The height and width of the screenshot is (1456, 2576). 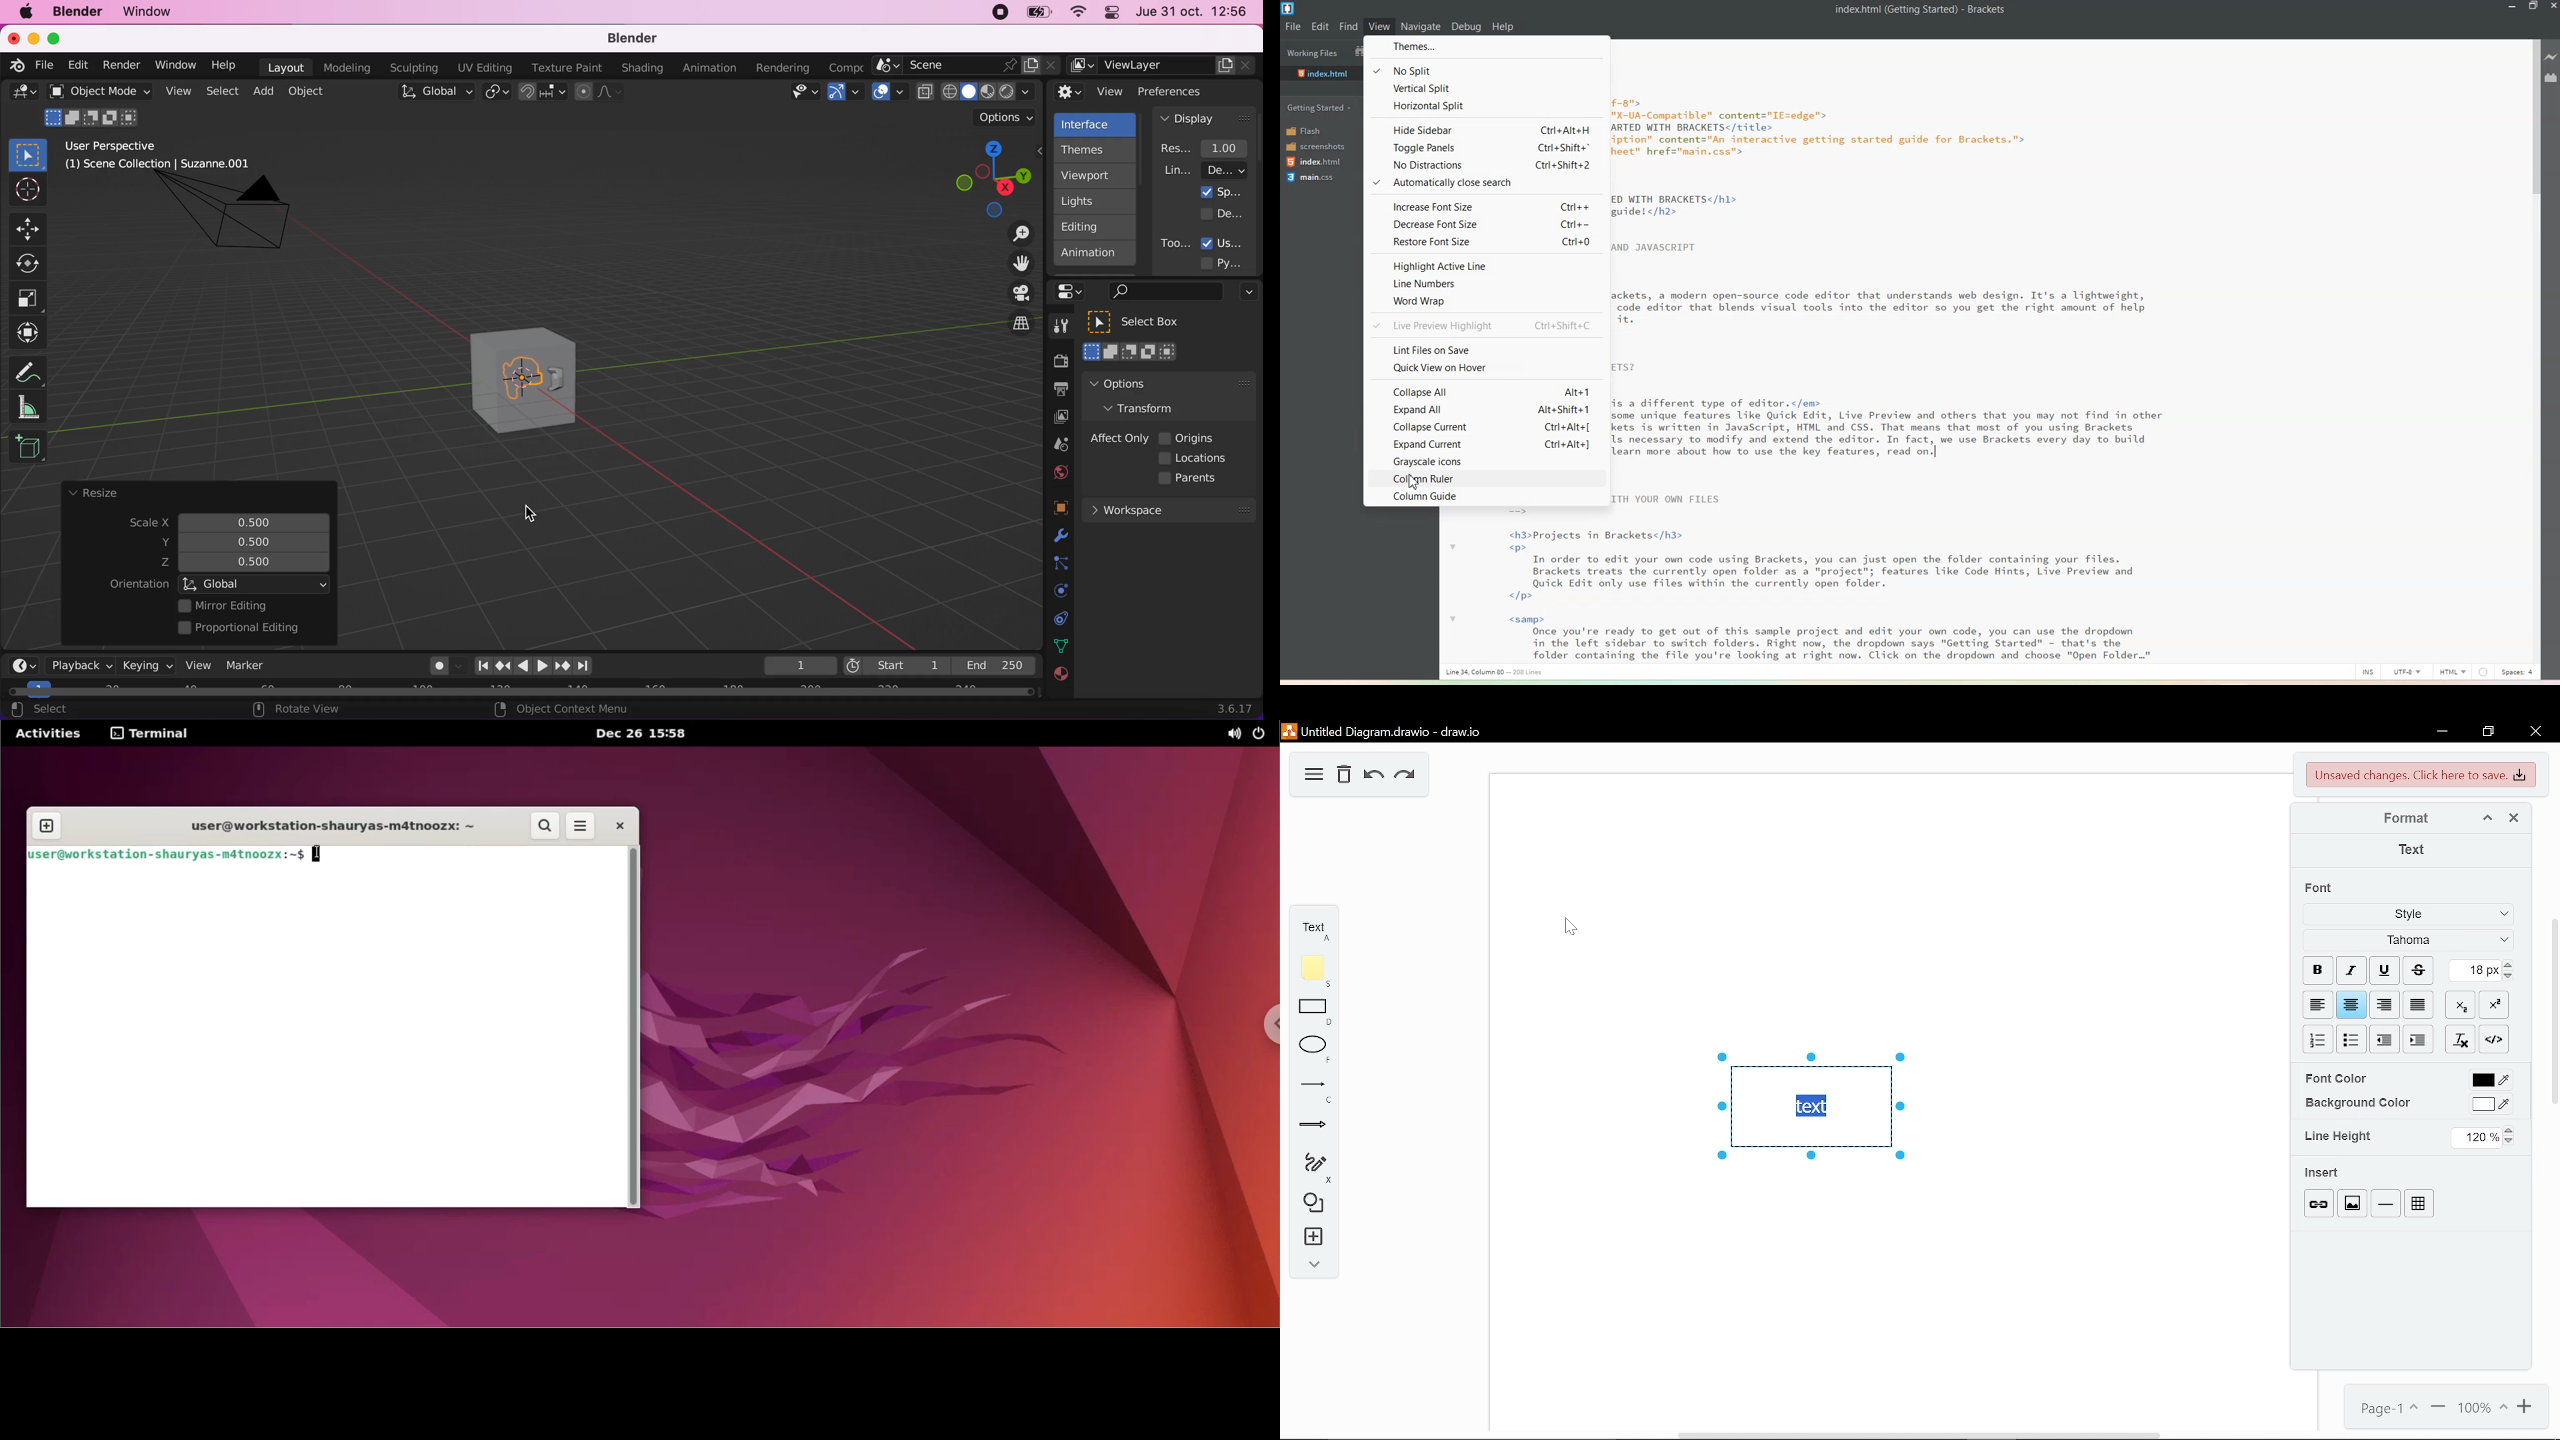 What do you see at coordinates (1035, 15) in the screenshot?
I see `battery` at bounding box center [1035, 15].